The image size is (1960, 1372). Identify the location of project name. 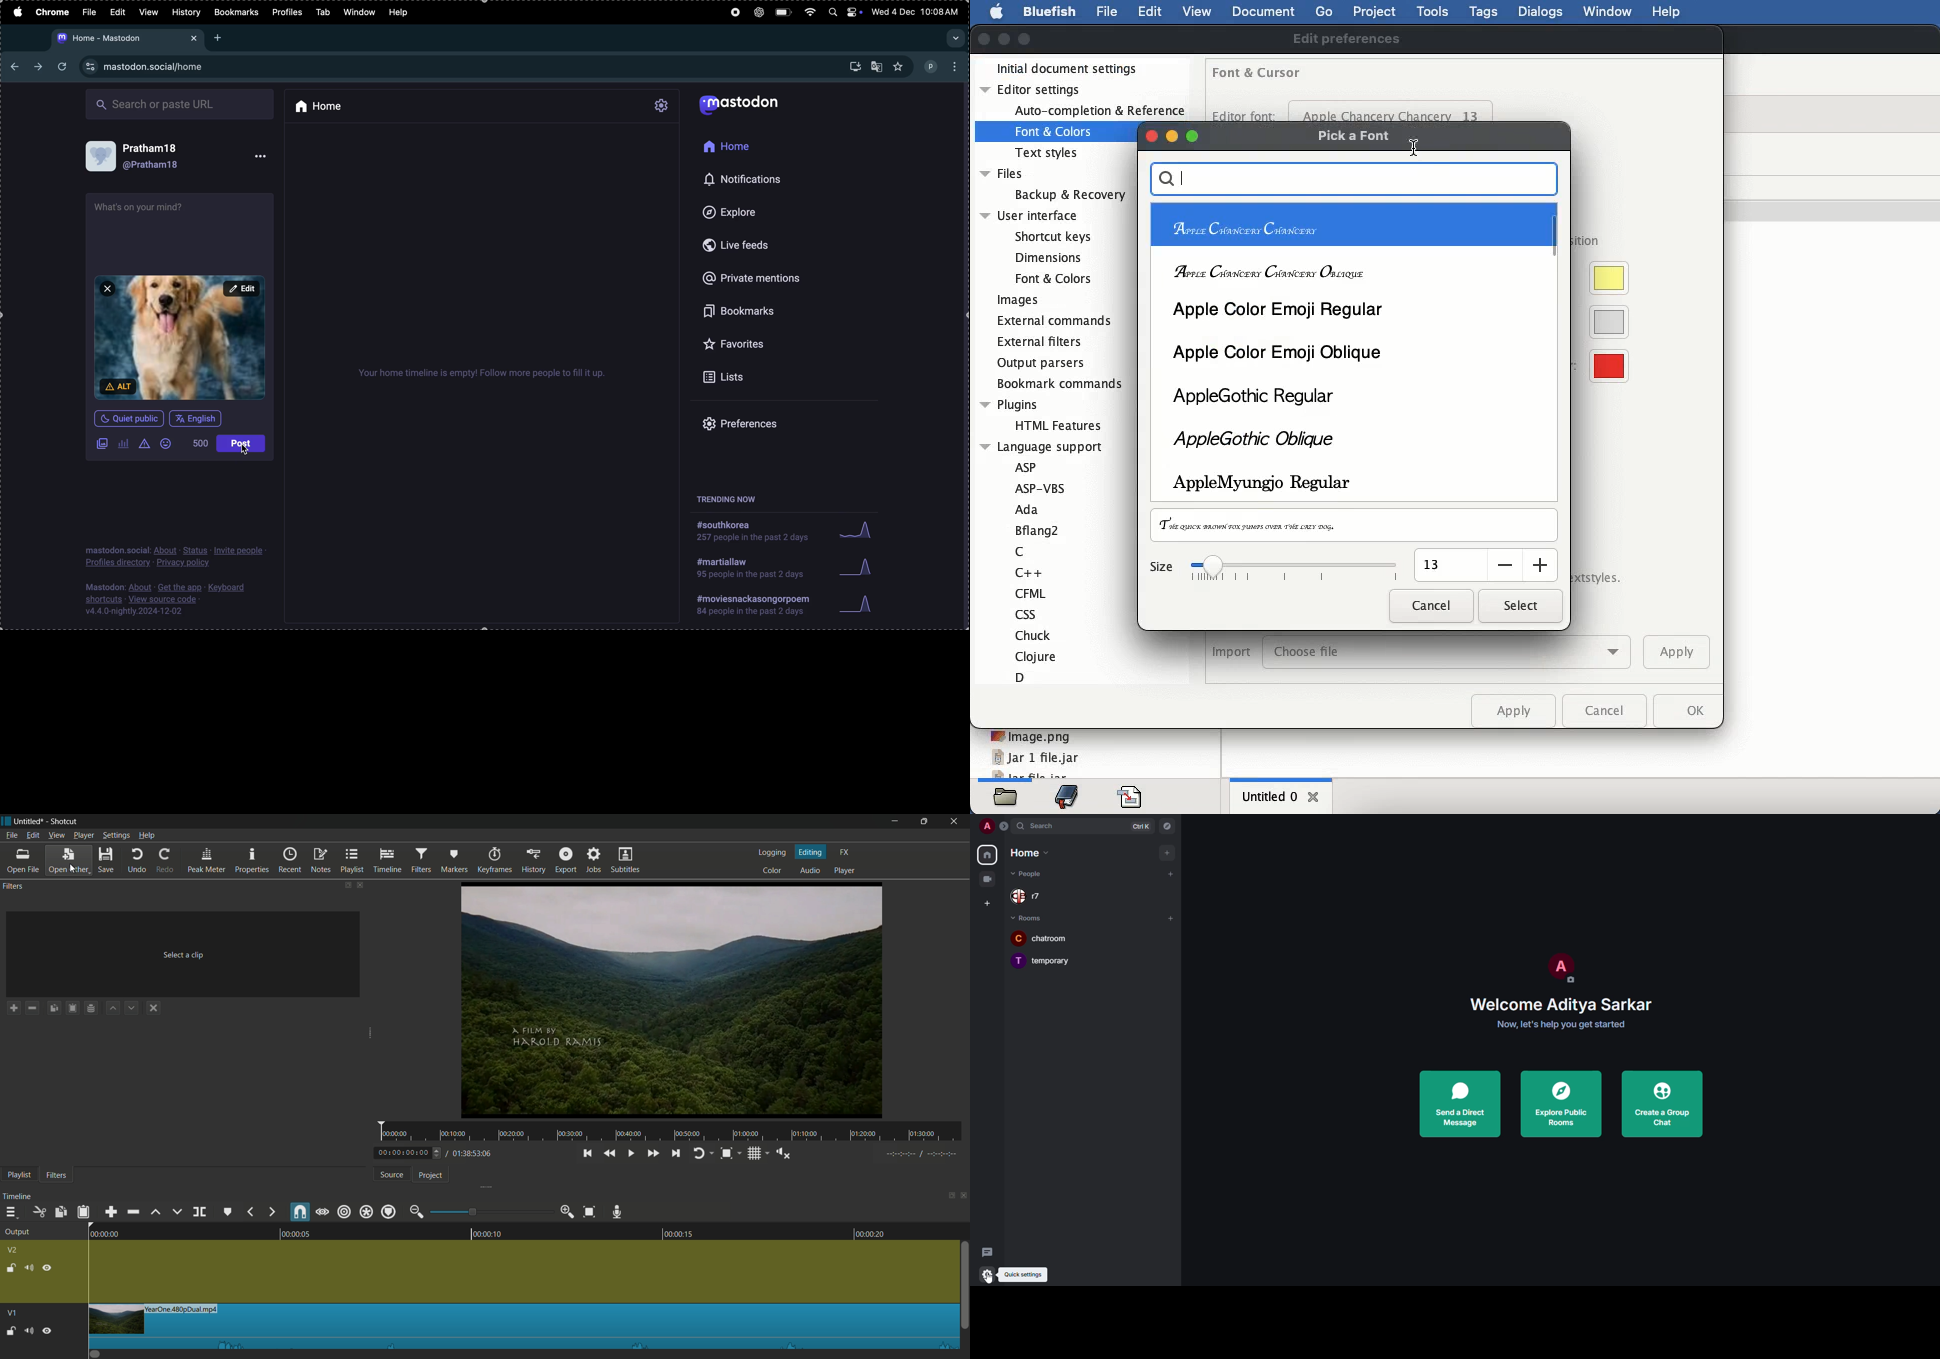
(29, 821).